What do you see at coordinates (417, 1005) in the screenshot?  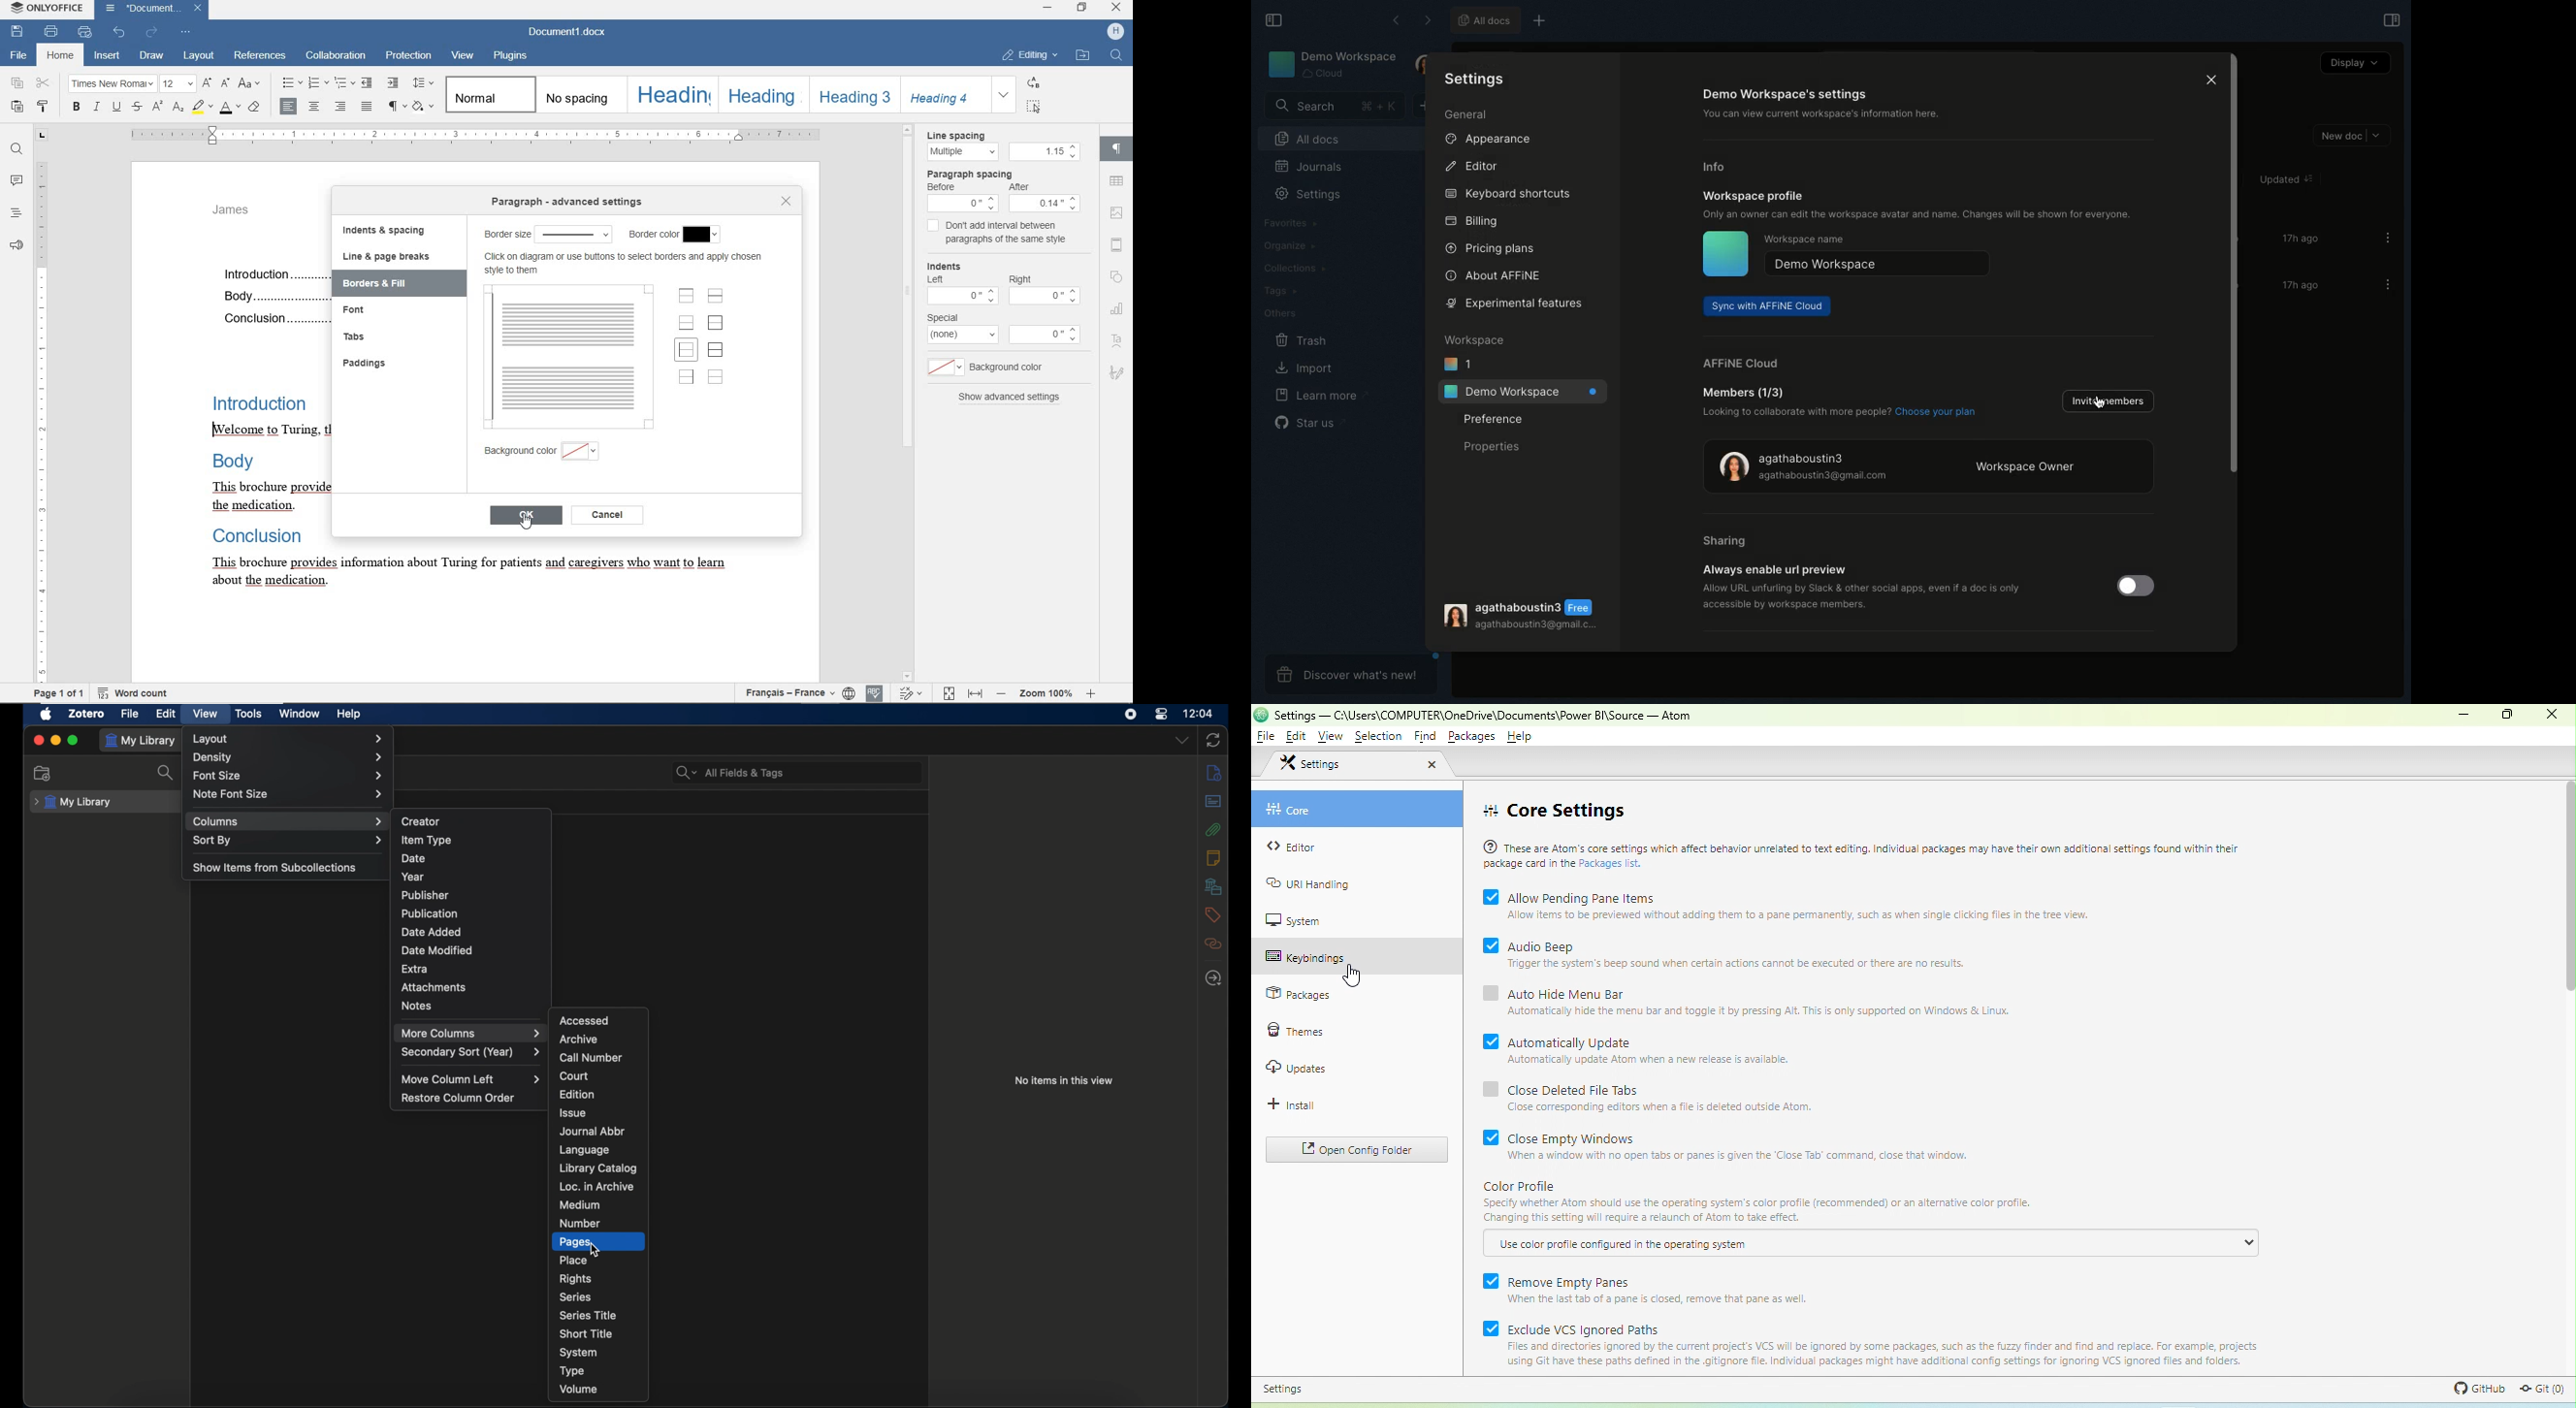 I see `notes` at bounding box center [417, 1005].